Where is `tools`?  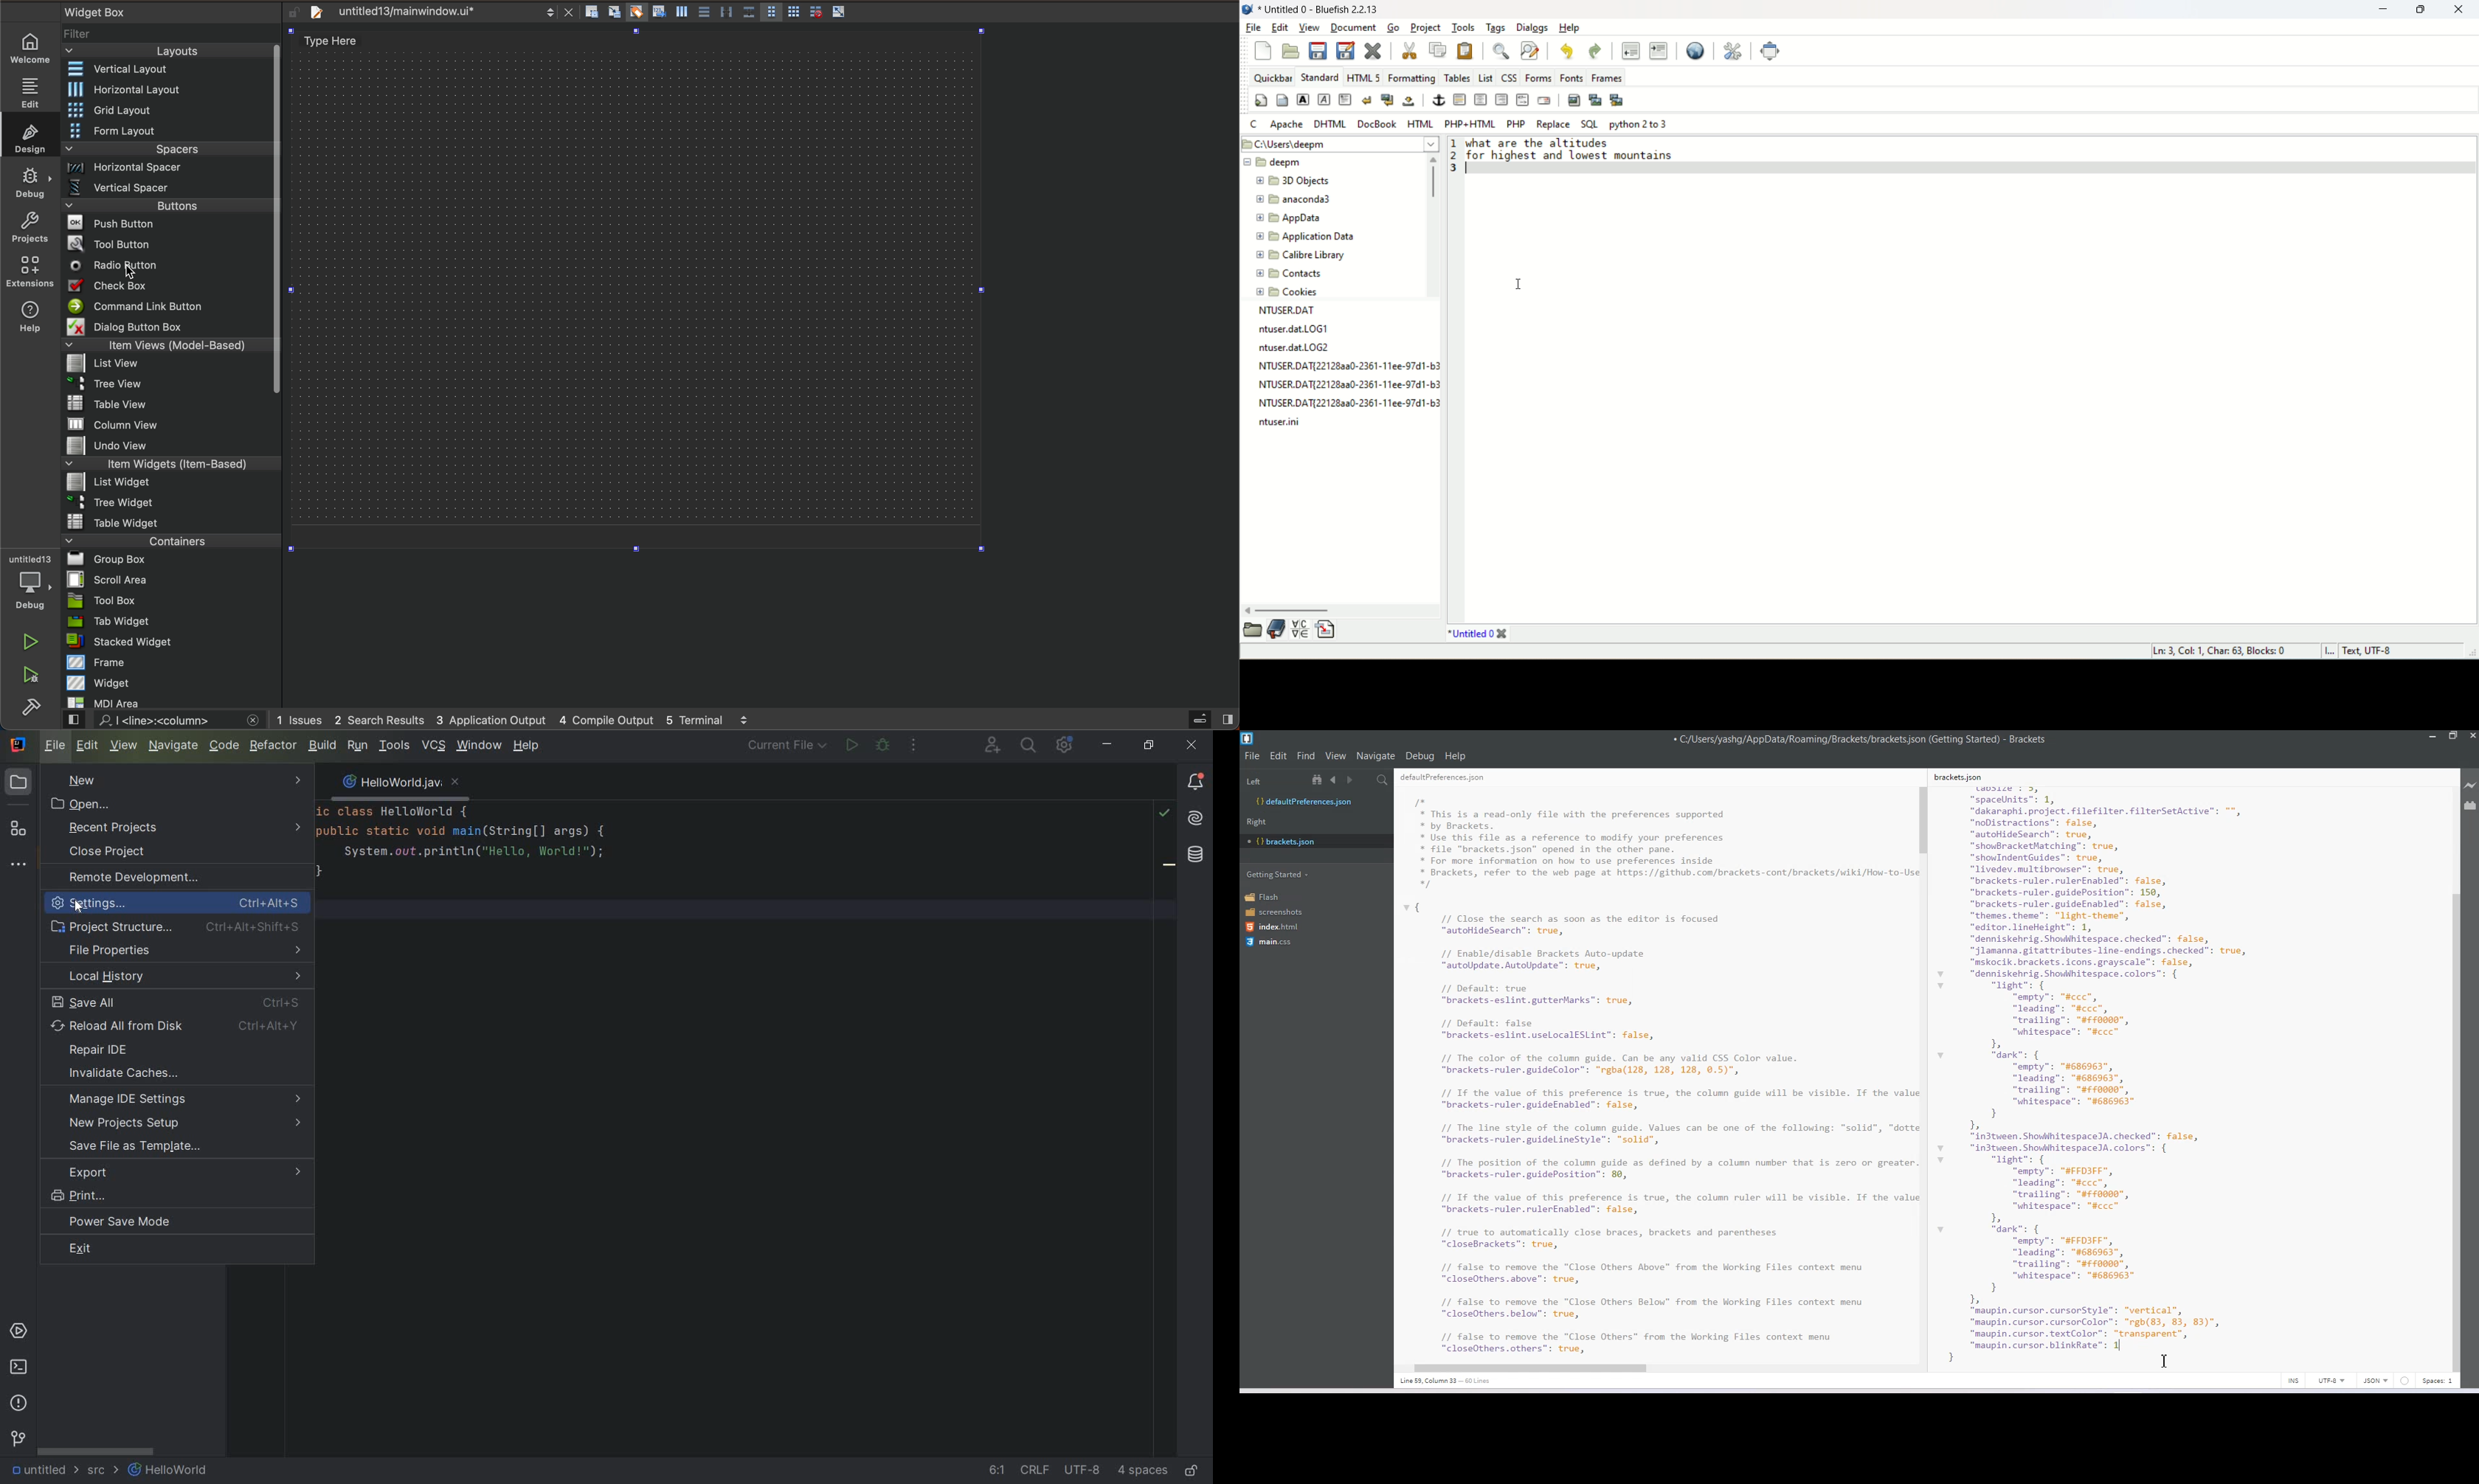 tools is located at coordinates (1462, 28).